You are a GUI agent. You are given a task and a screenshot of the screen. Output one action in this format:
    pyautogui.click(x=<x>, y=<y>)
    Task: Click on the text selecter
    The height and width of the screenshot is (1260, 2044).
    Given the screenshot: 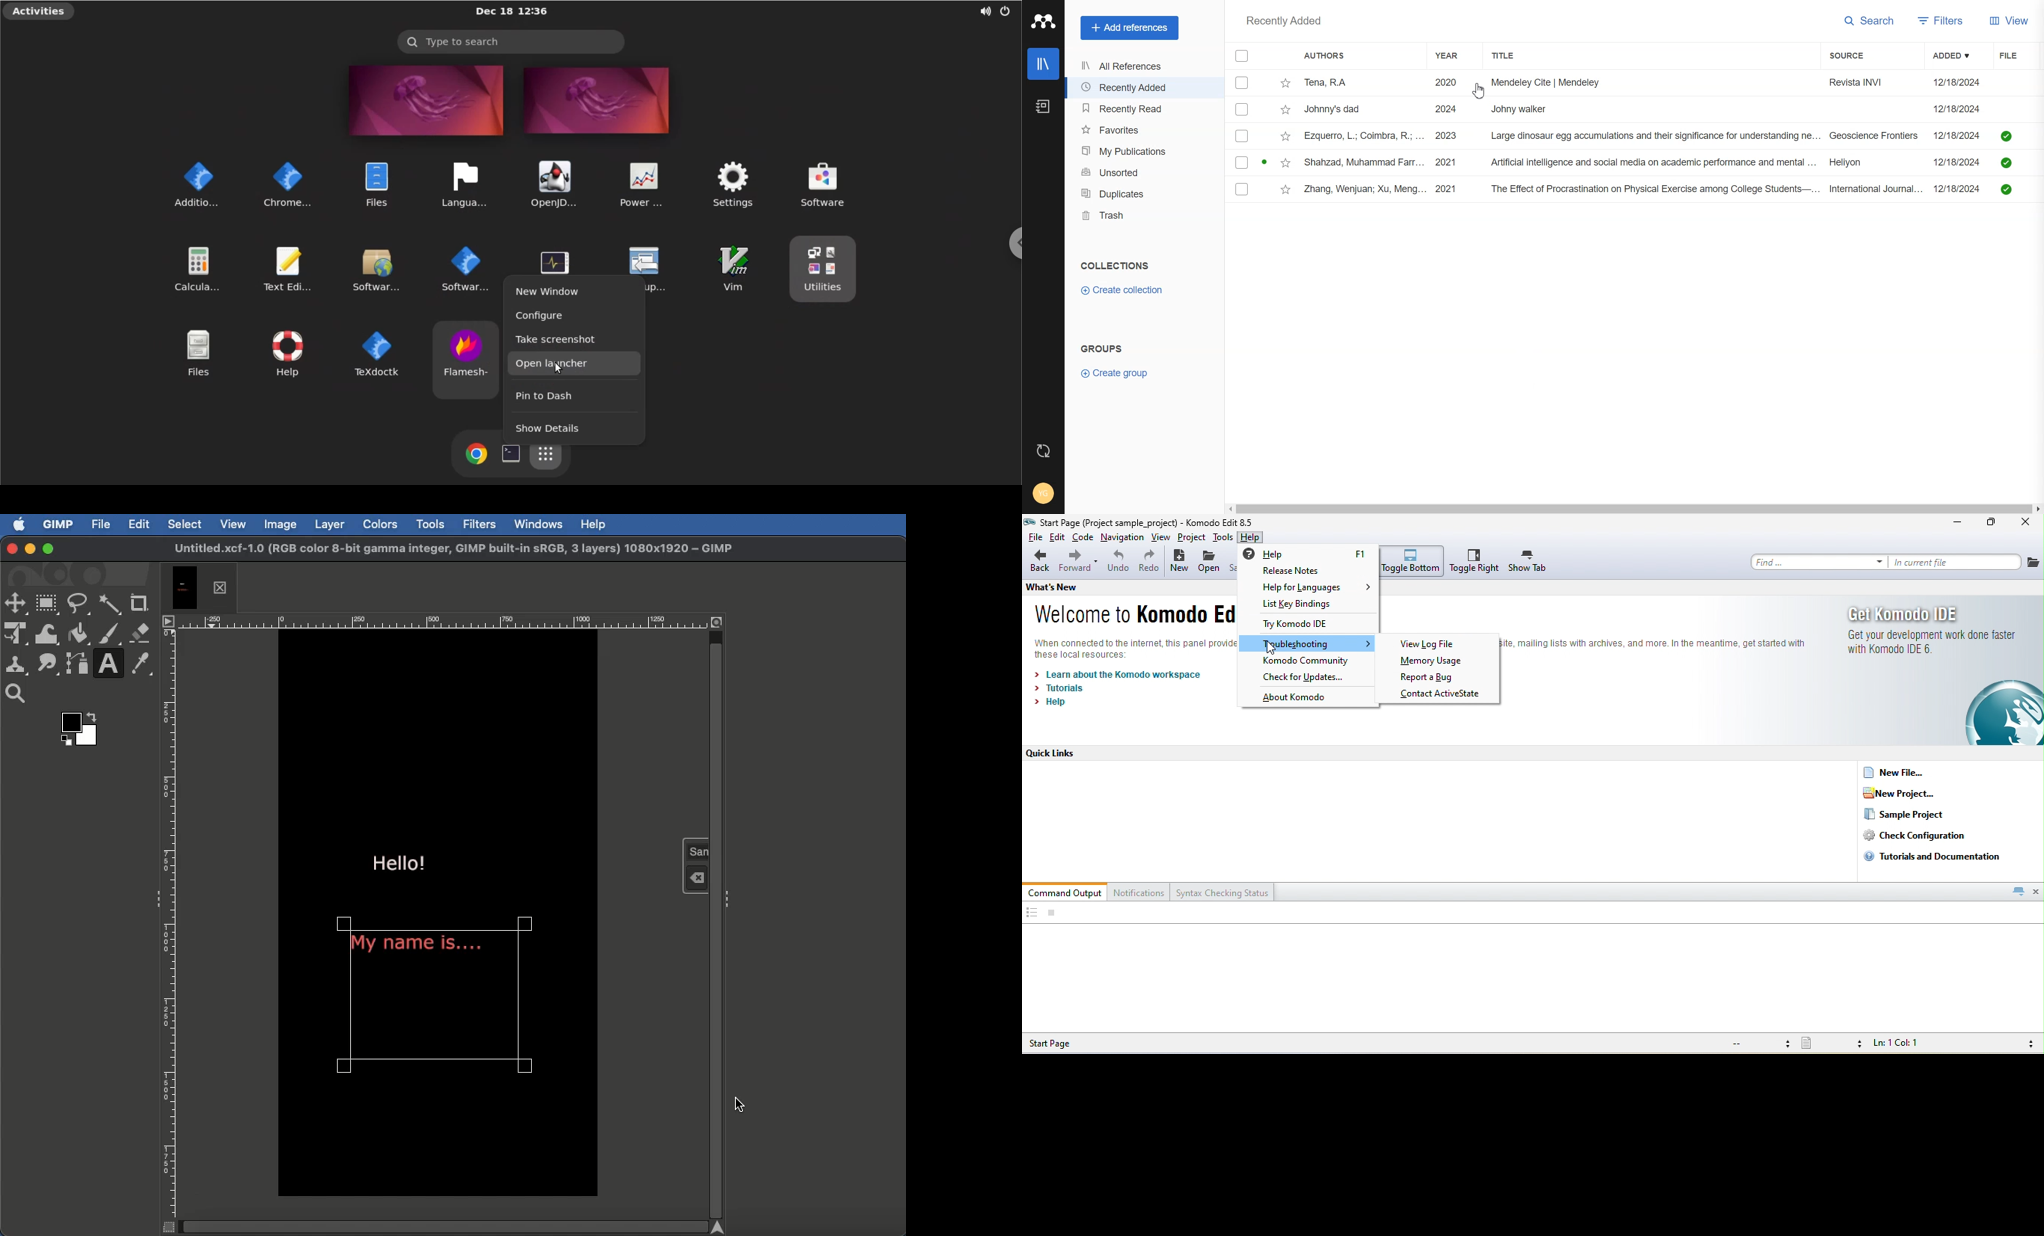 What is the action you would take?
    pyautogui.click(x=524, y=1000)
    